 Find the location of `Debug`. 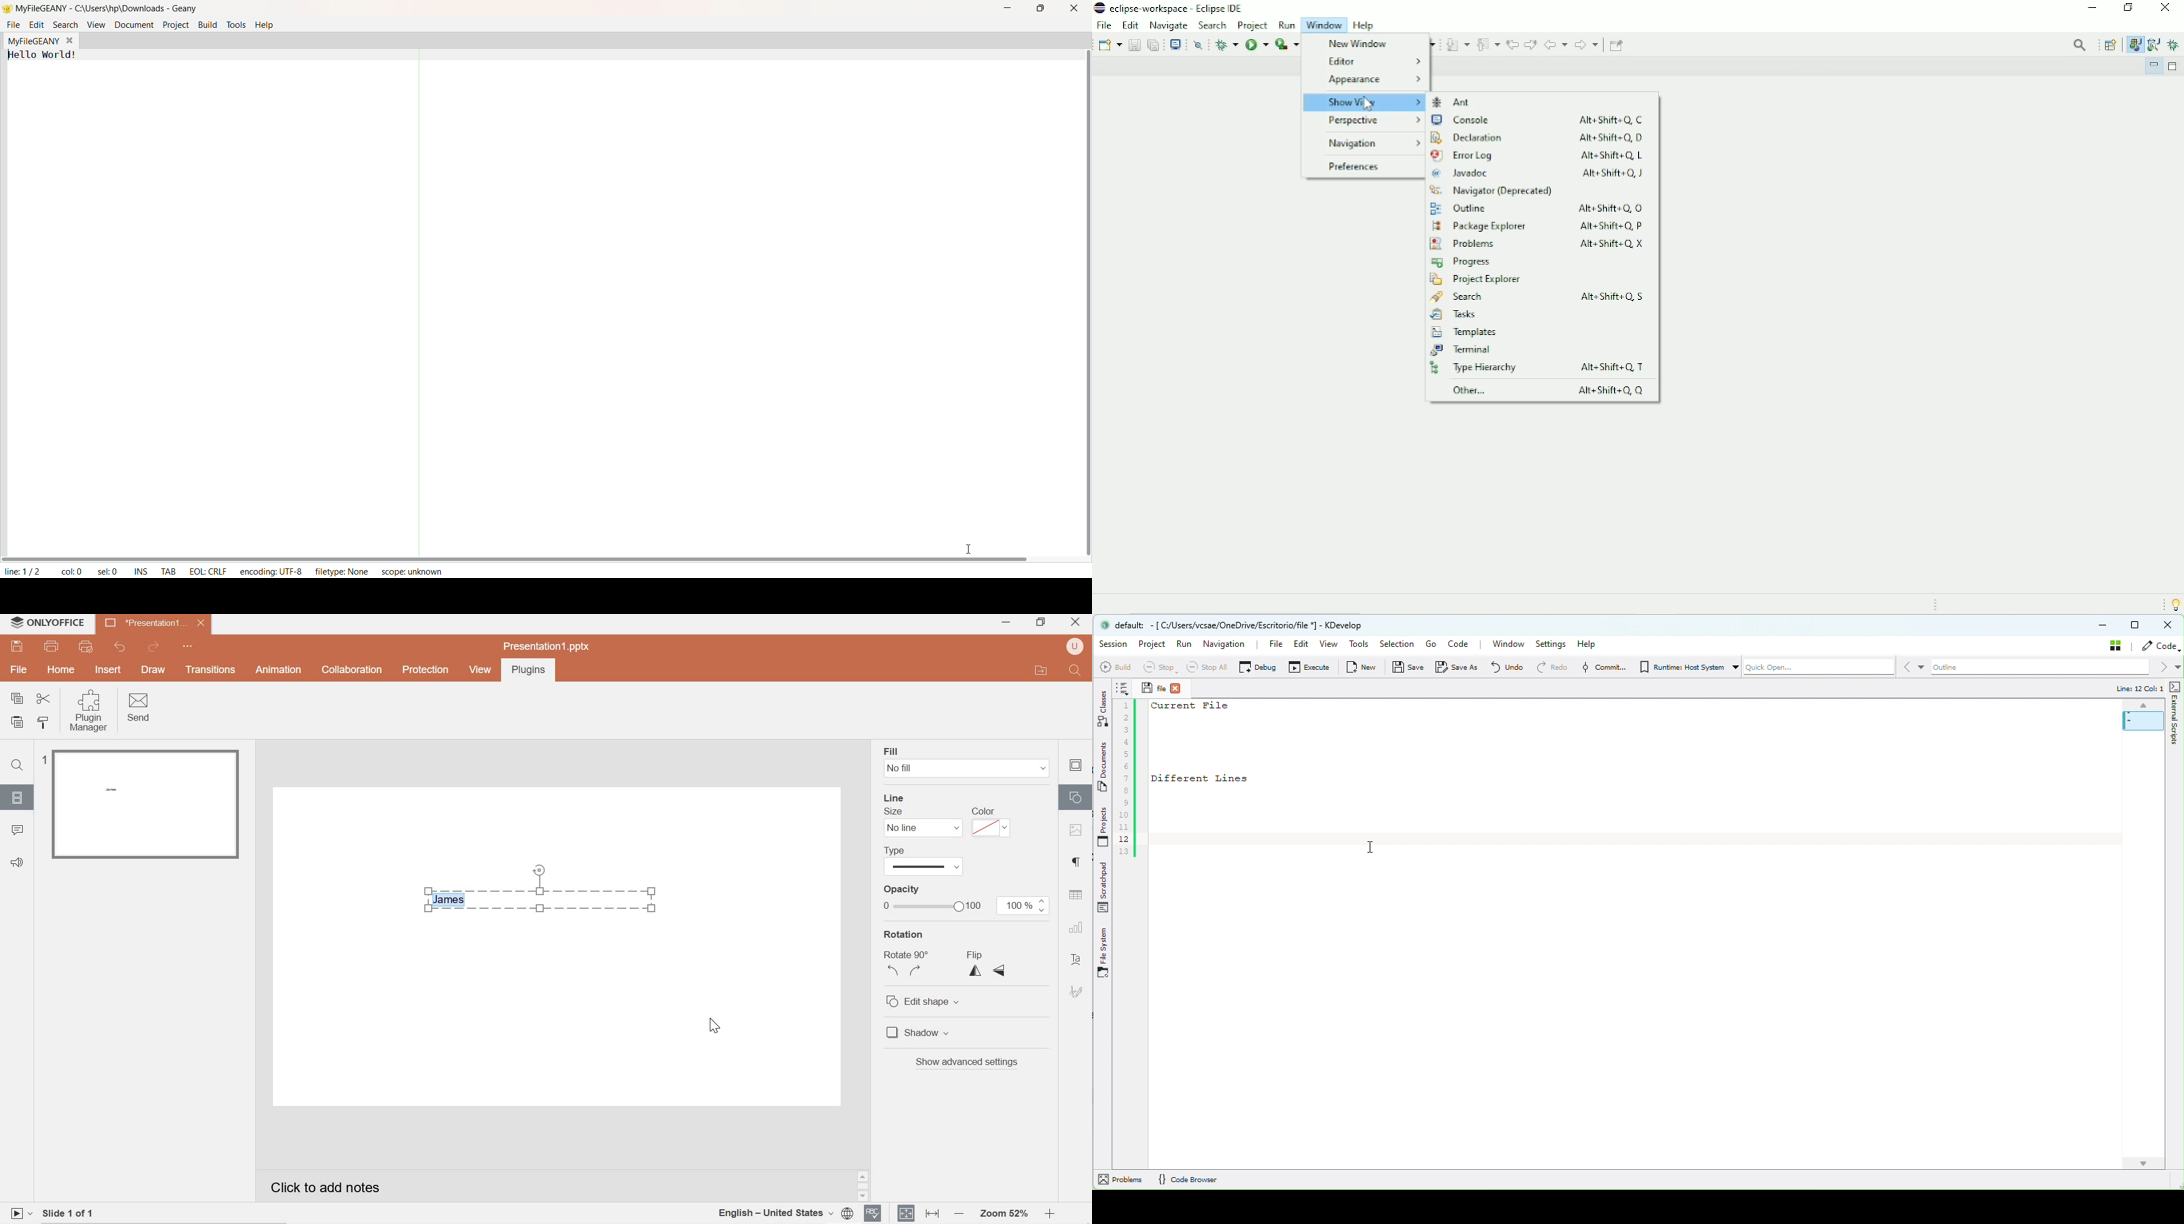

Debug is located at coordinates (2174, 45).